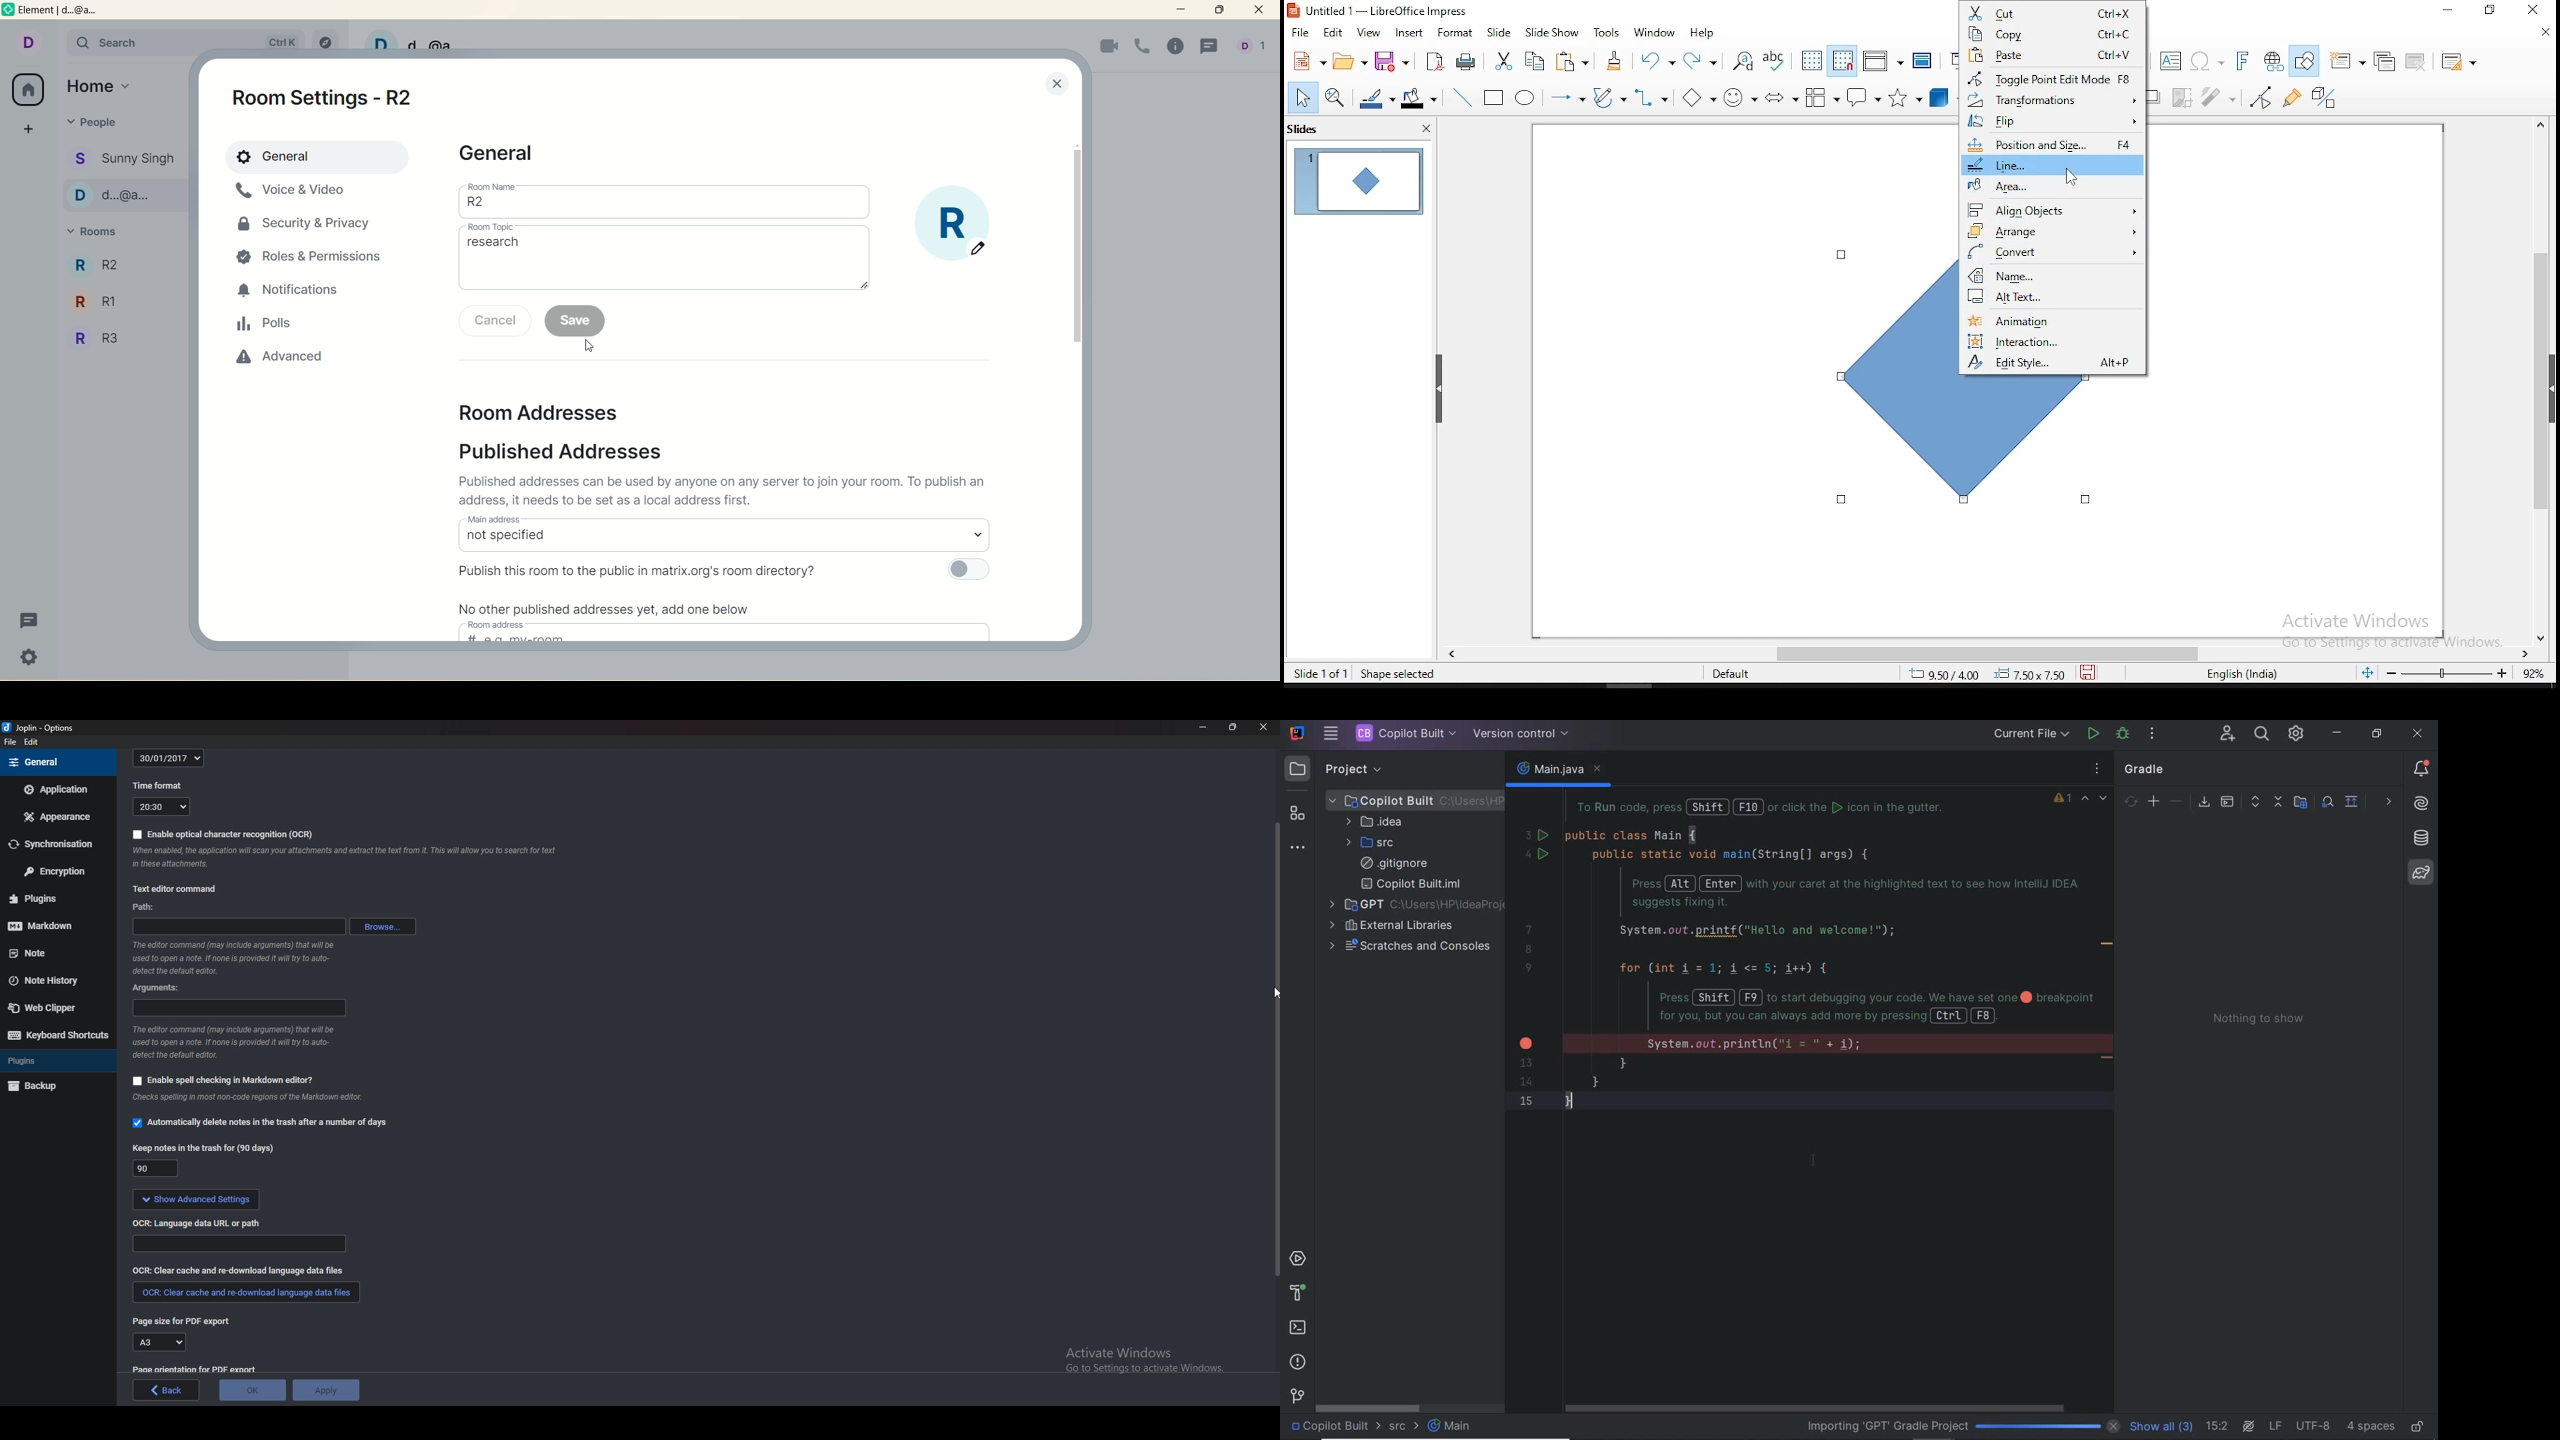 This screenshot has width=2576, height=1456. Describe the element at coordinates (51, 1007) in the screenshot. I see `Web clipper` at that location.